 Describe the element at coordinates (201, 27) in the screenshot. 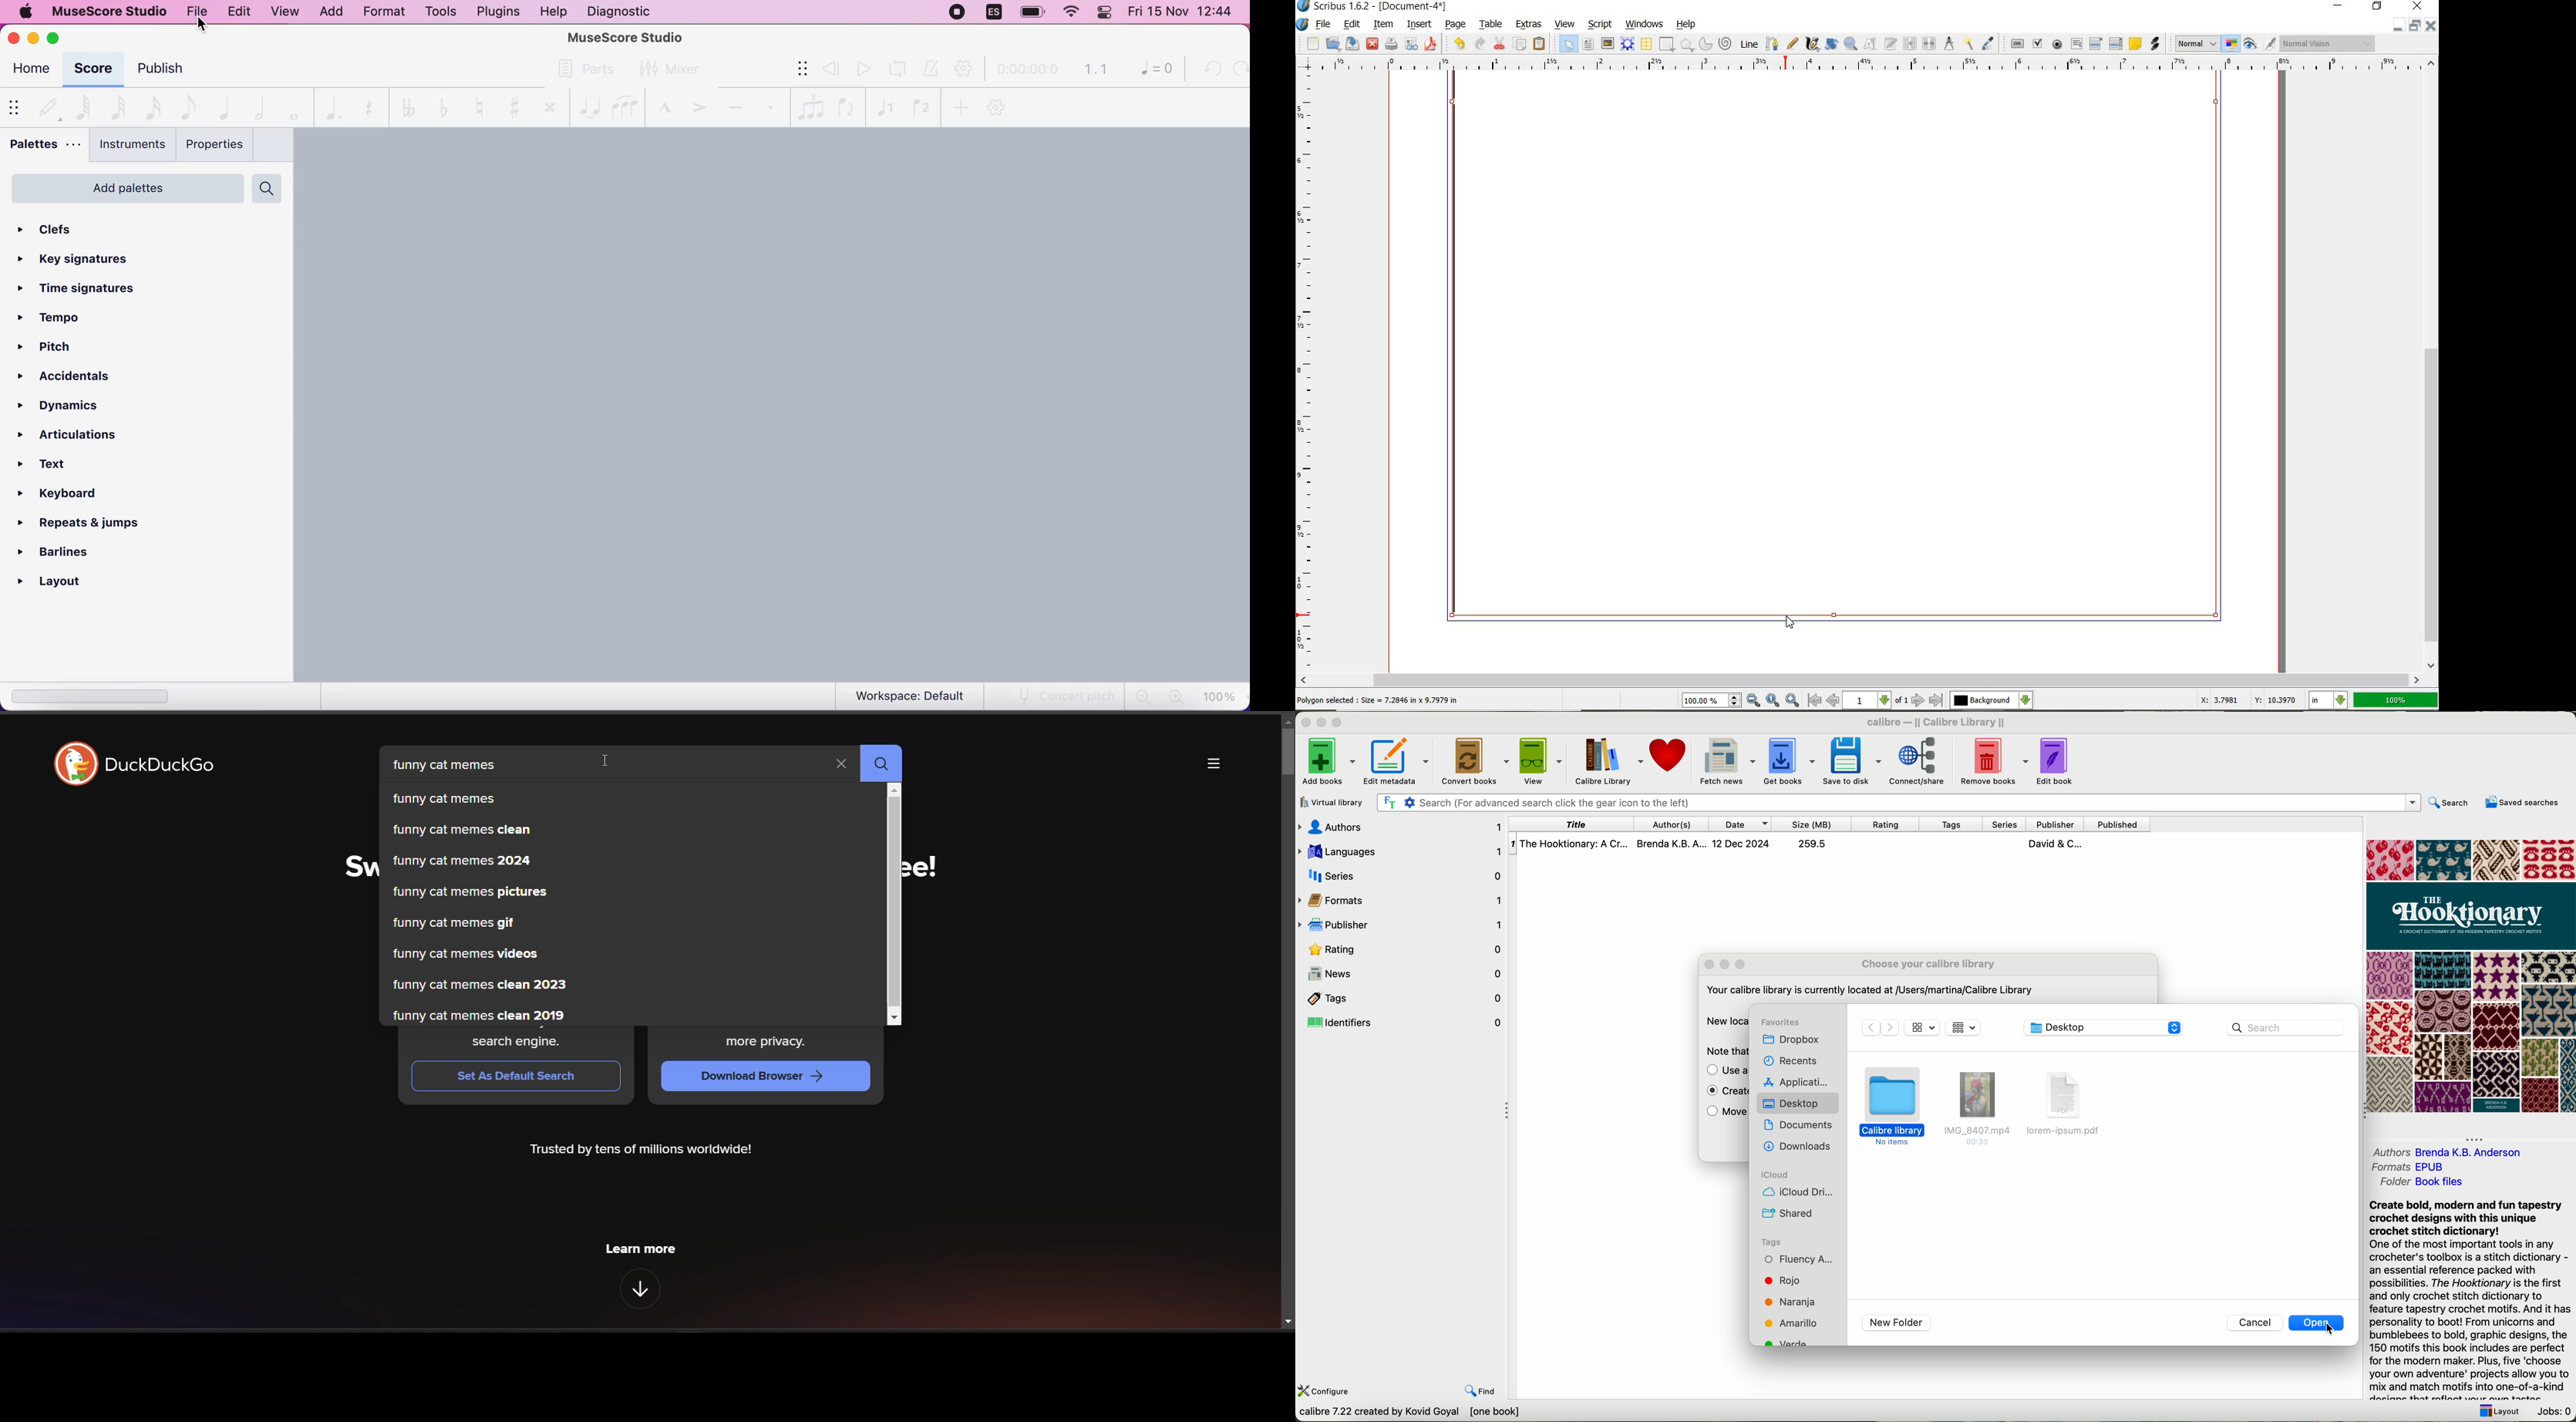

I see `Cursor` at that location.